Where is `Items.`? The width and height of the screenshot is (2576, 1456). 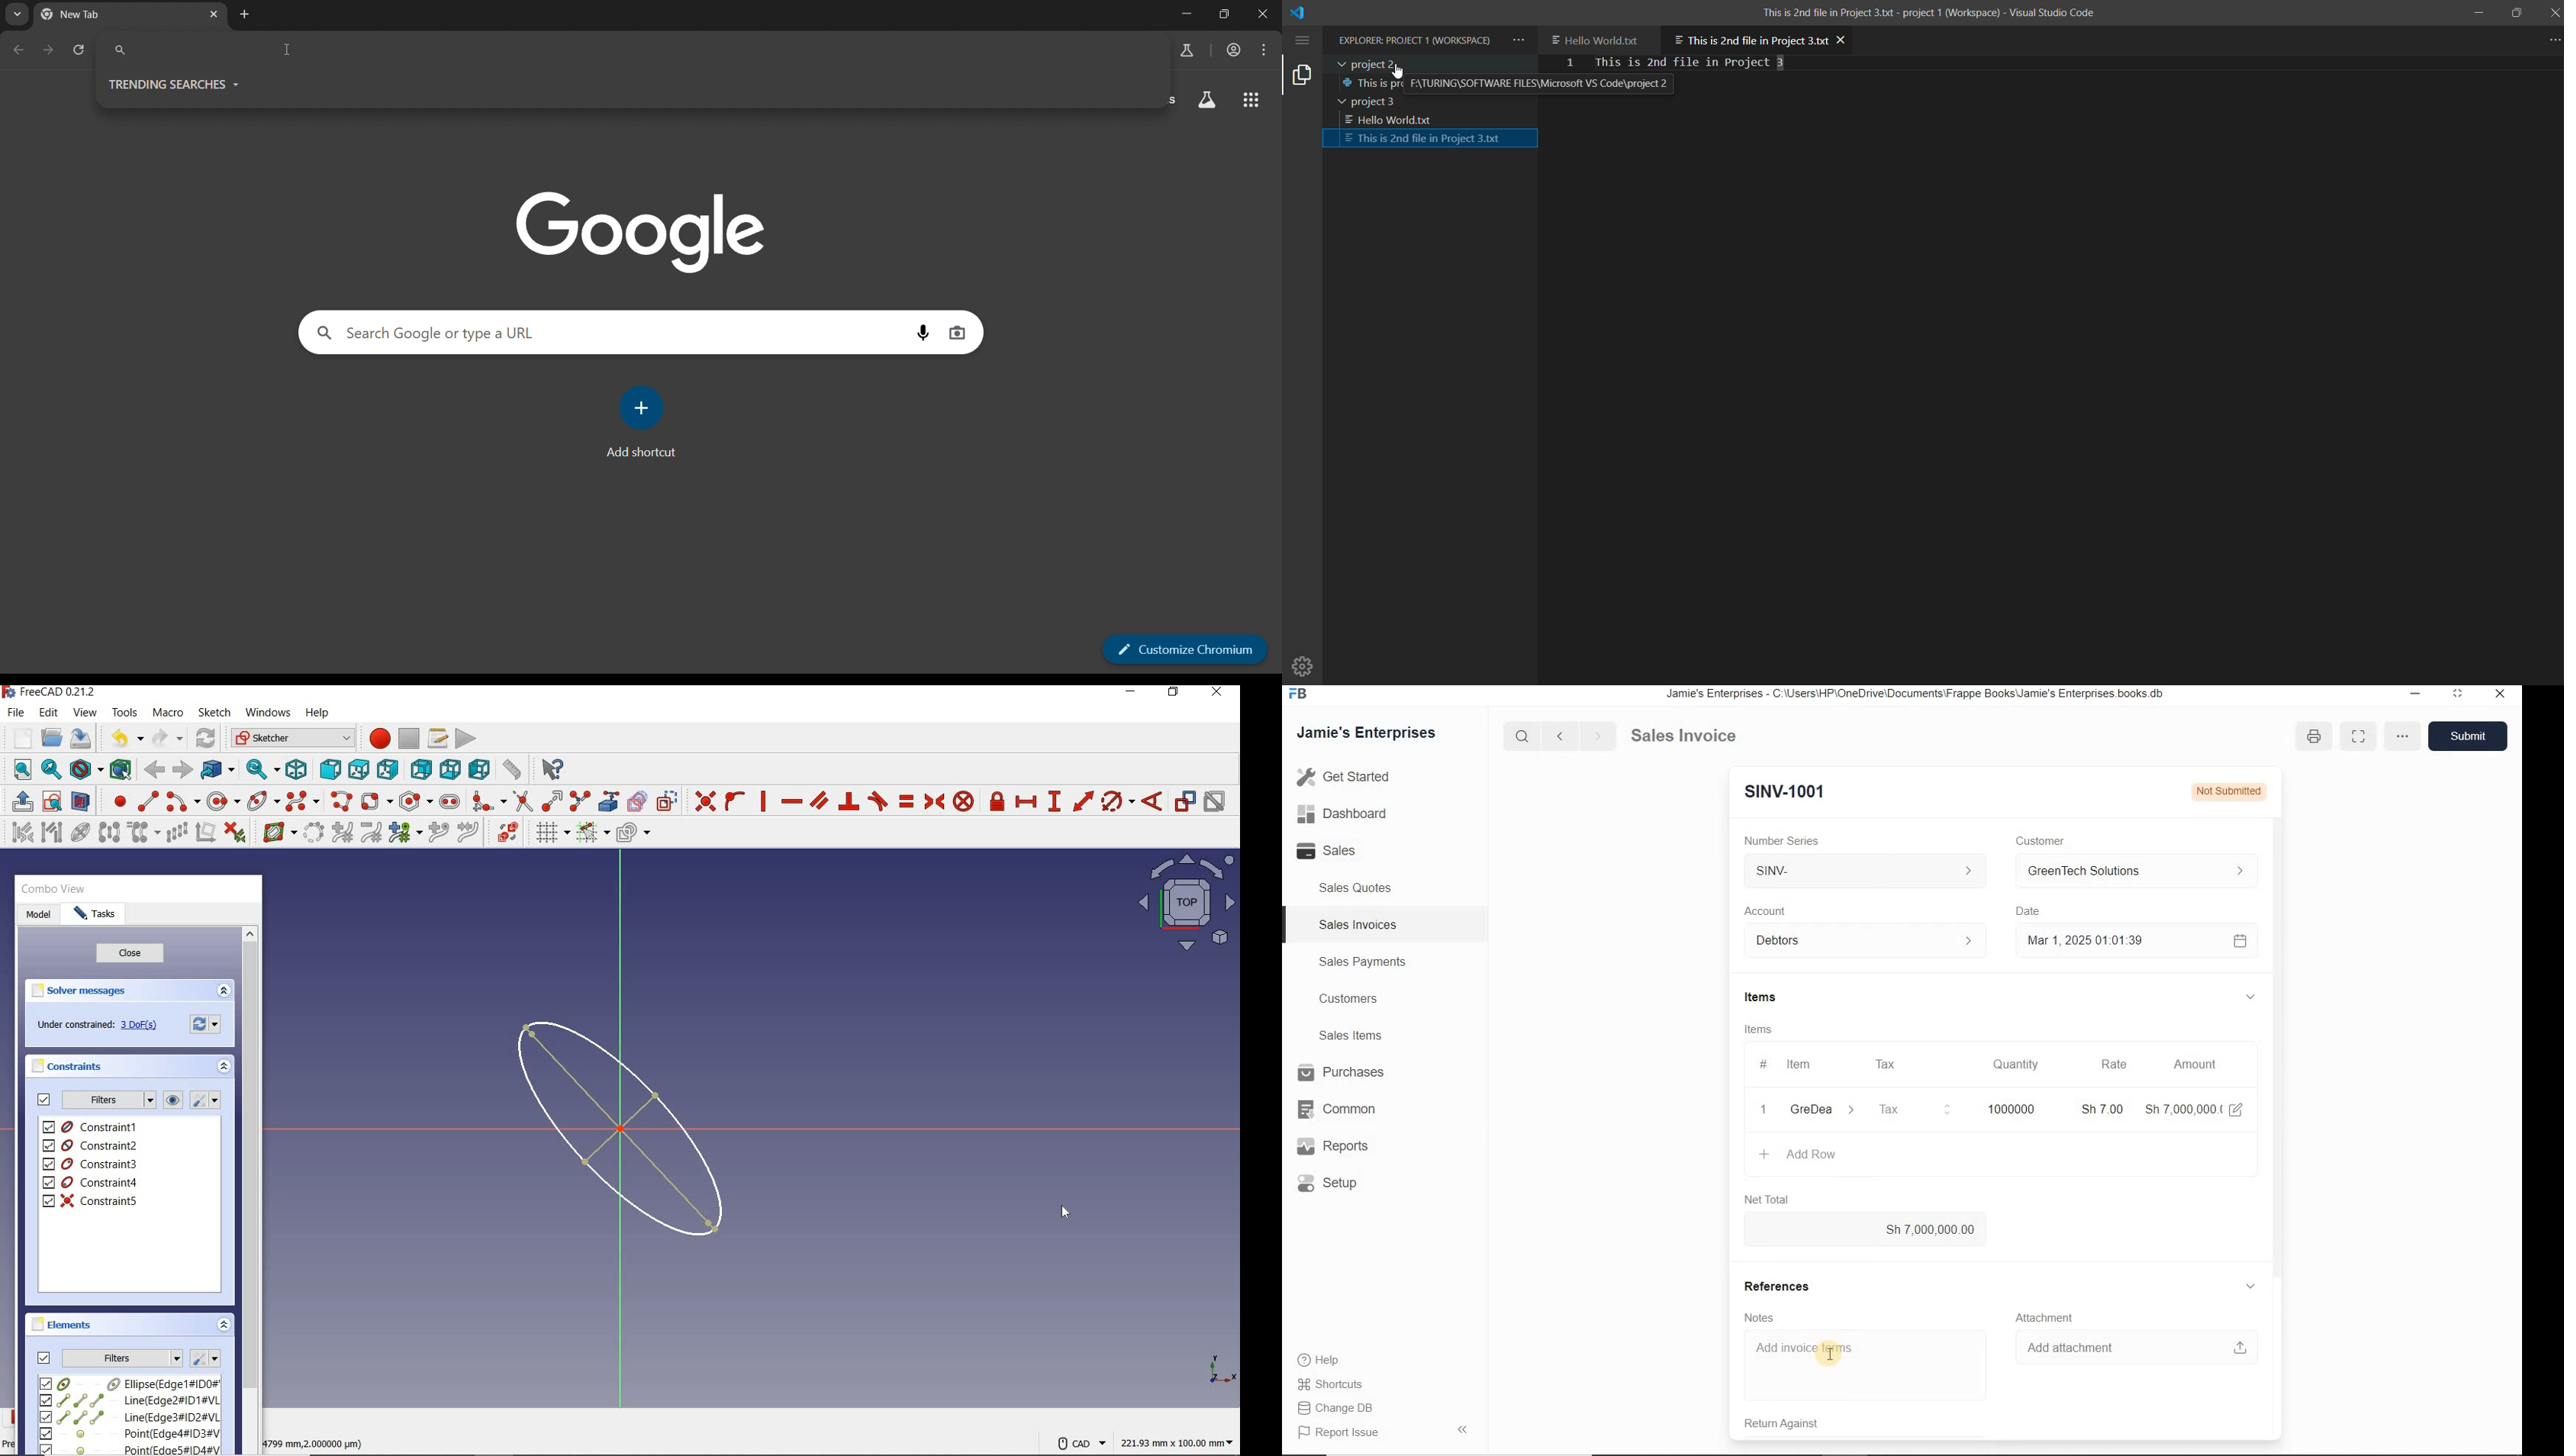 Items. is located at coordinates (1757, 1029).